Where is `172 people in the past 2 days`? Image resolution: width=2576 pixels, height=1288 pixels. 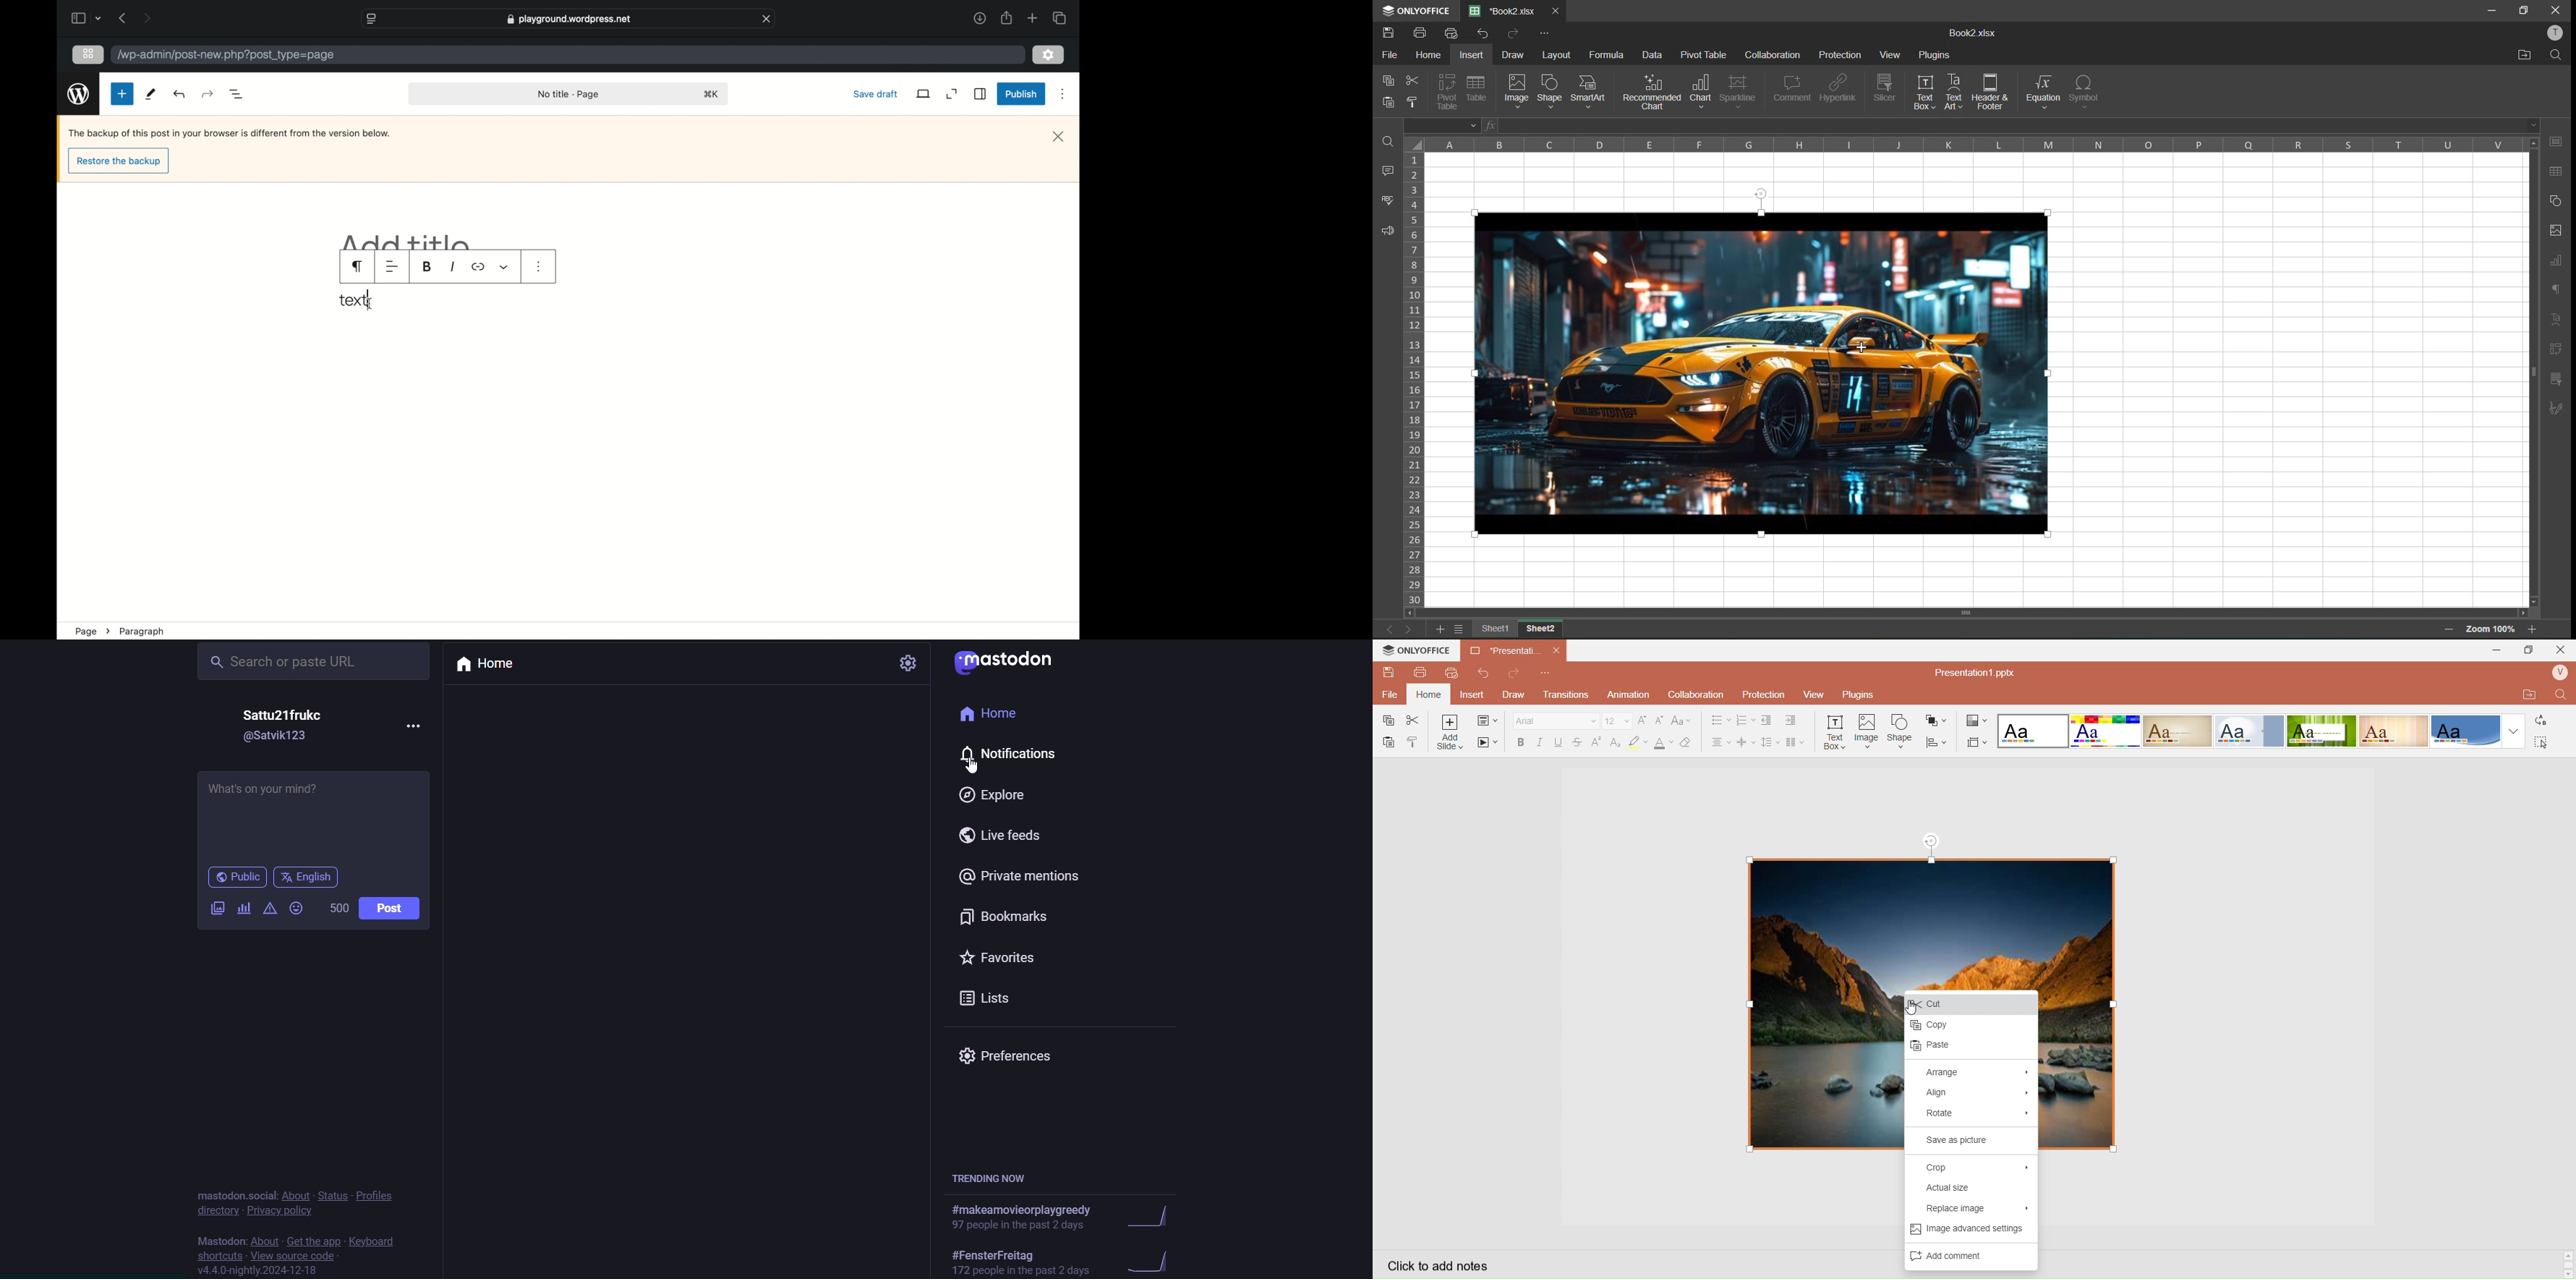 172 people in the past 2 days is located at coordinates (1023, 1270).